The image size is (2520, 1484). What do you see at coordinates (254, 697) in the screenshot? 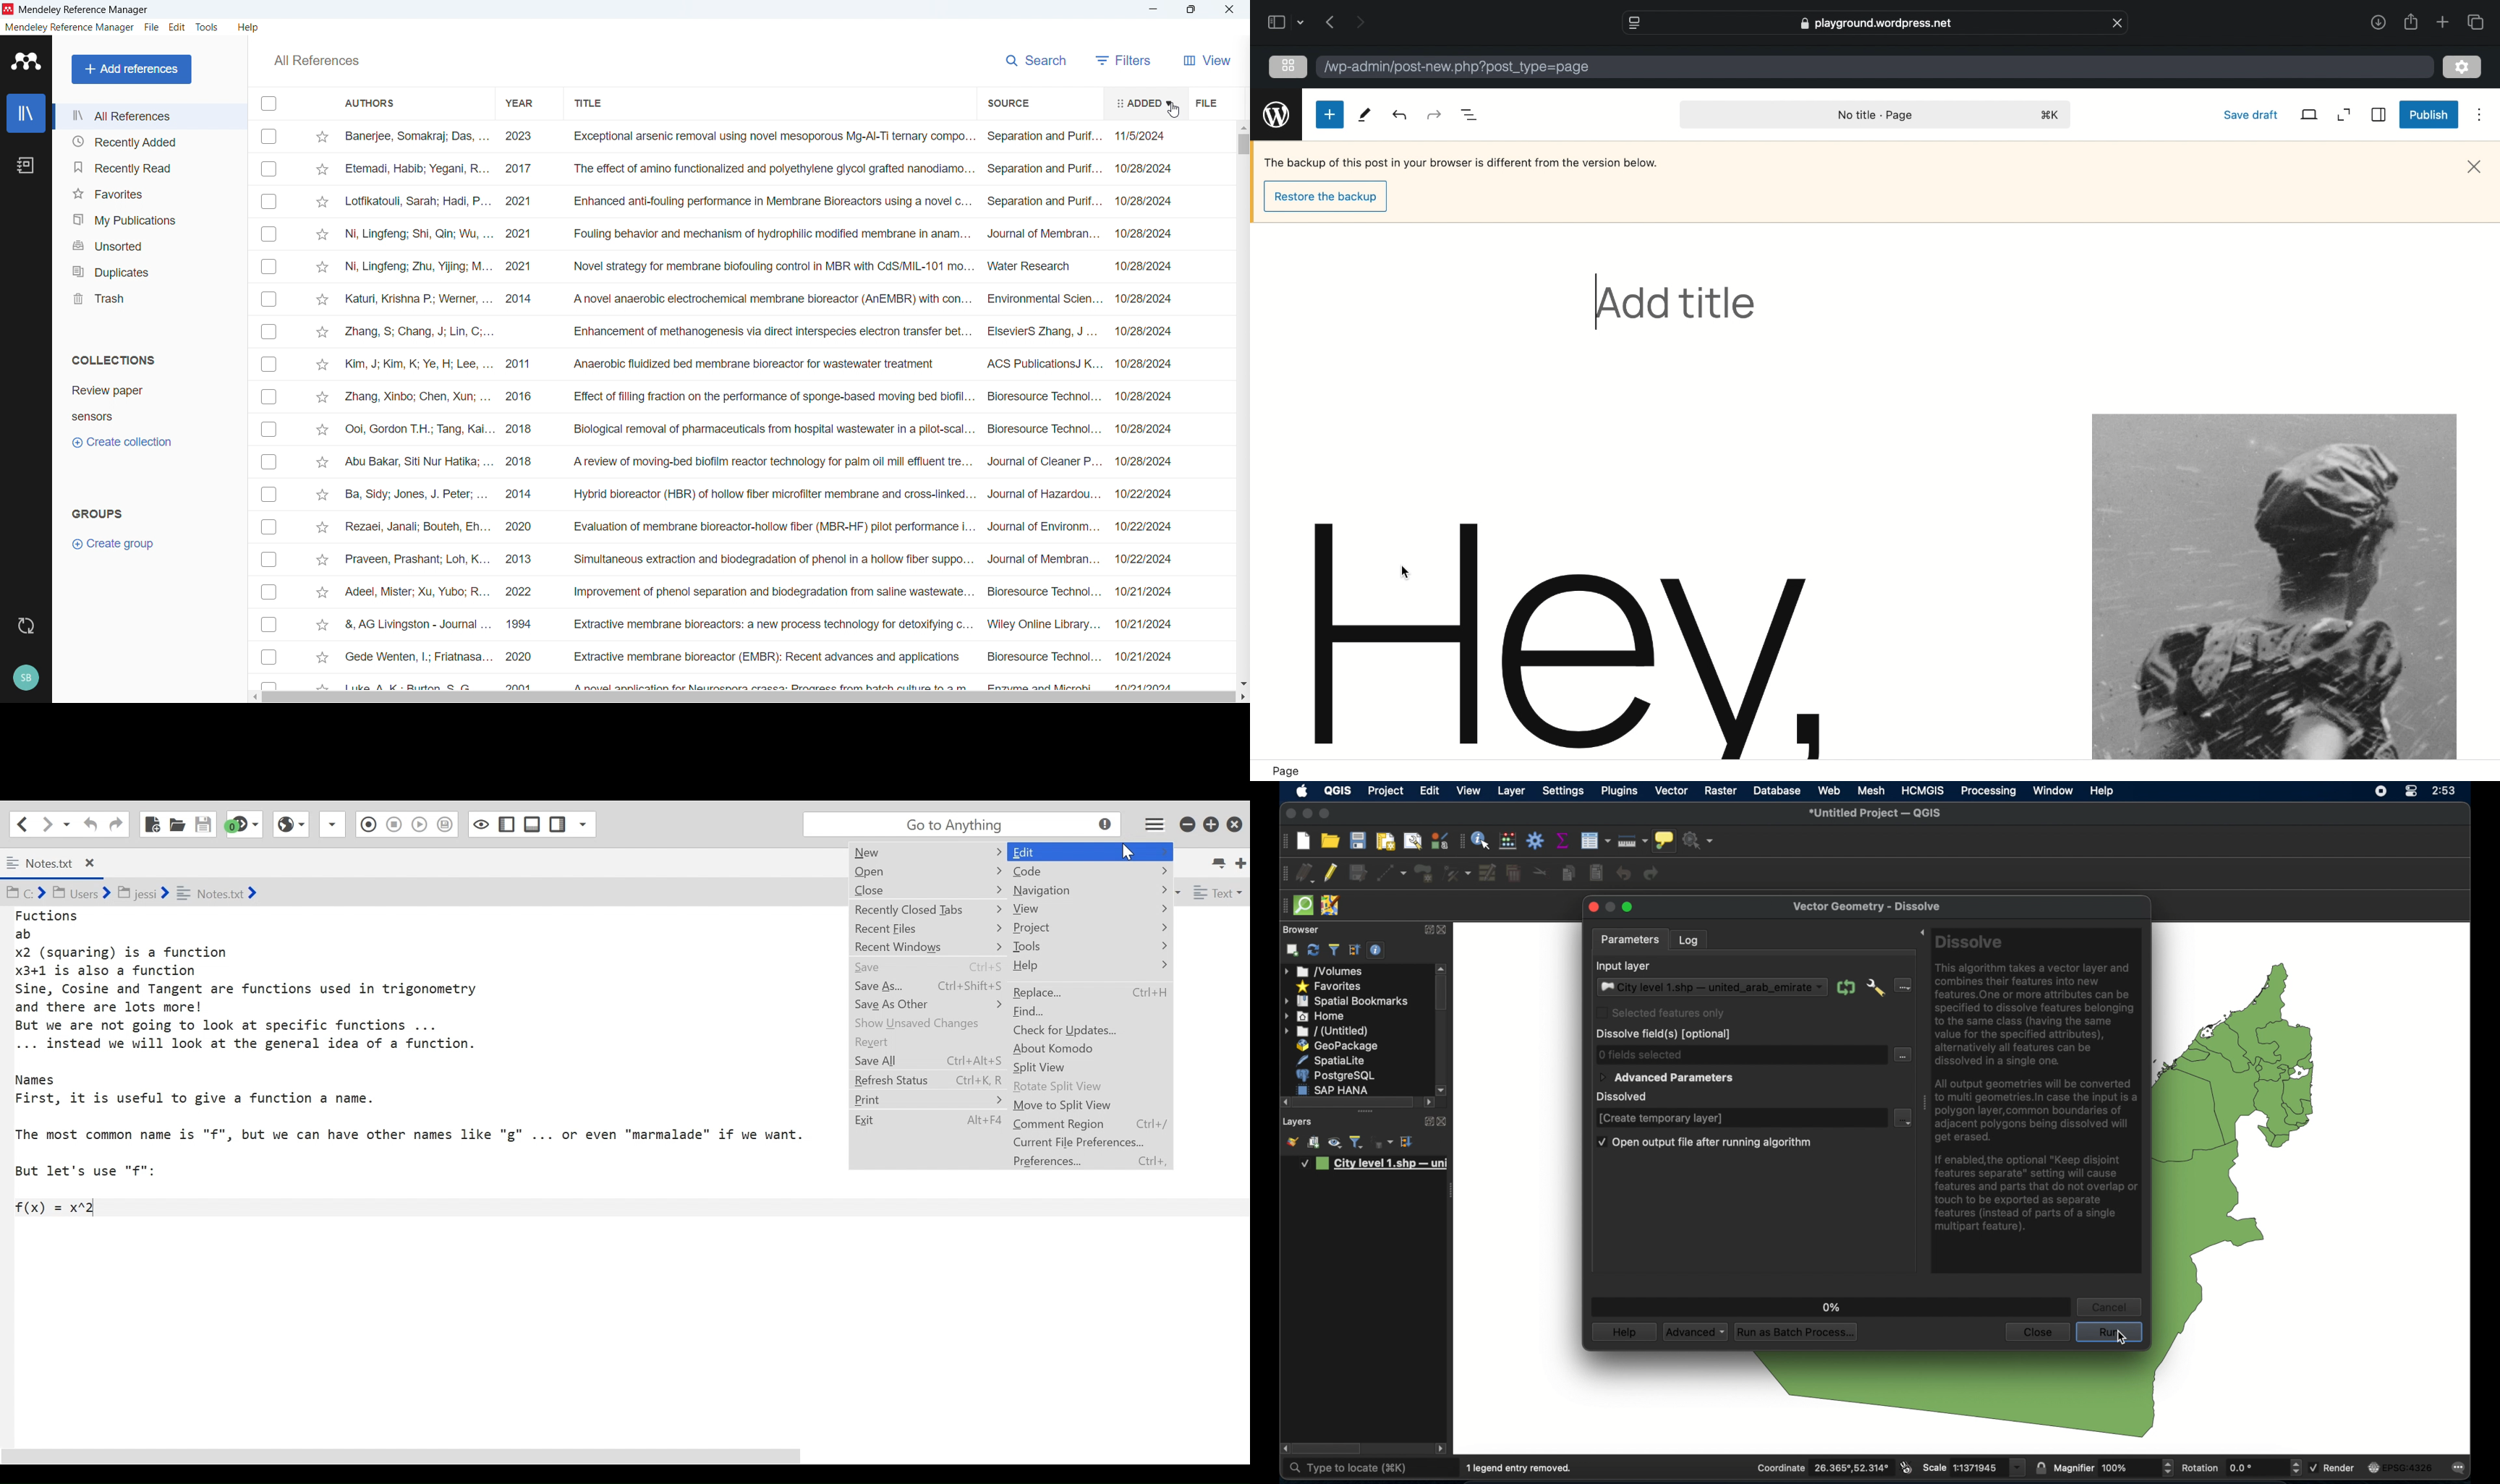
I see `Scroll left ` at bounding box center [254, 697].